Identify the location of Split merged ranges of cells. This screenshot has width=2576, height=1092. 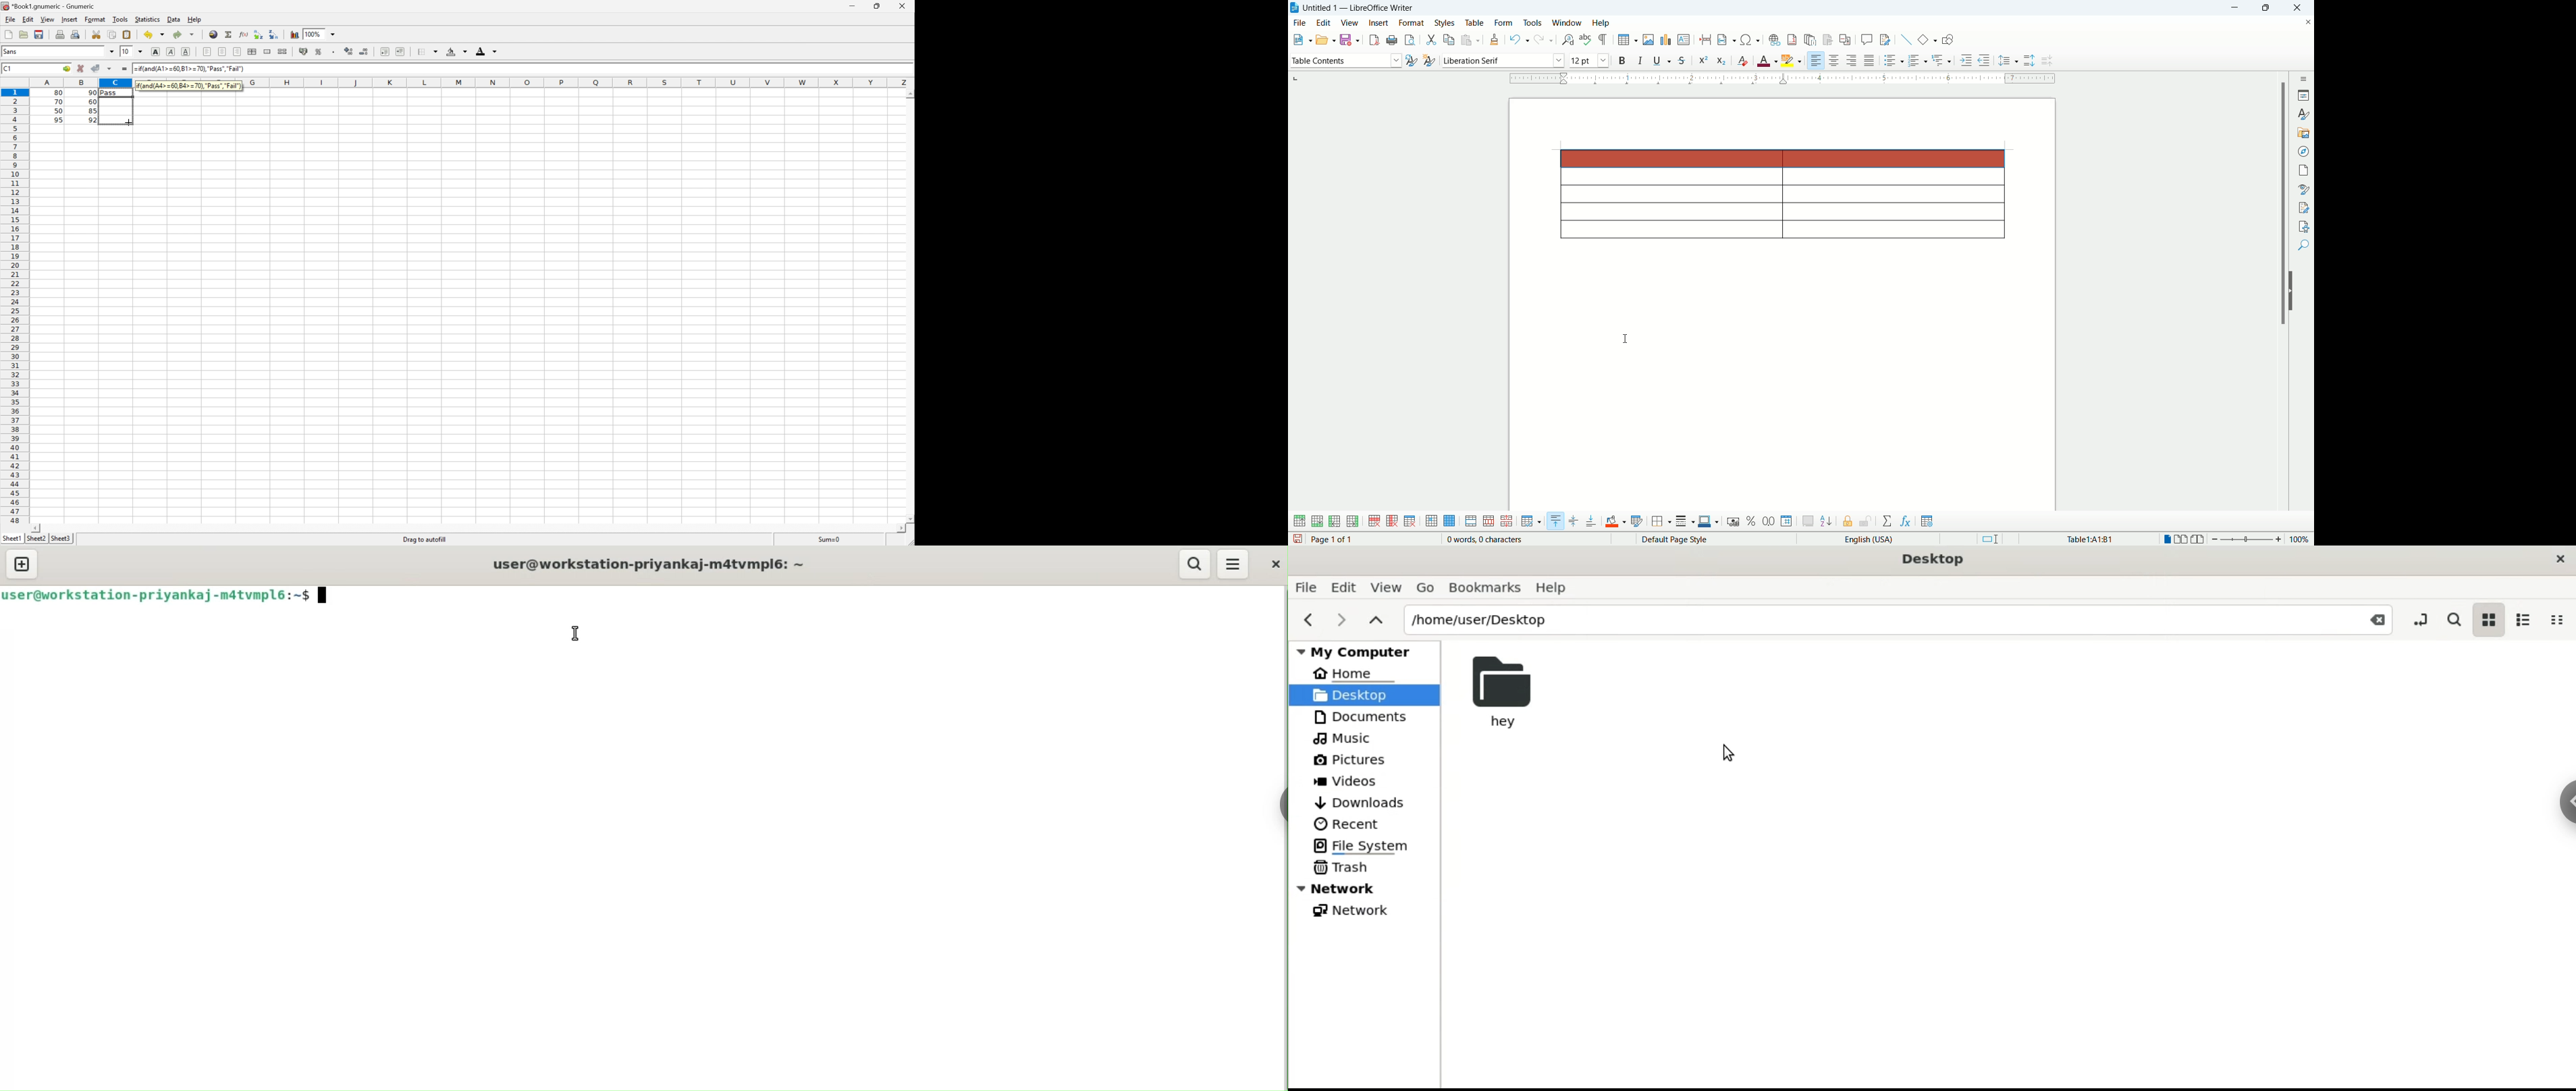
(284, 51).